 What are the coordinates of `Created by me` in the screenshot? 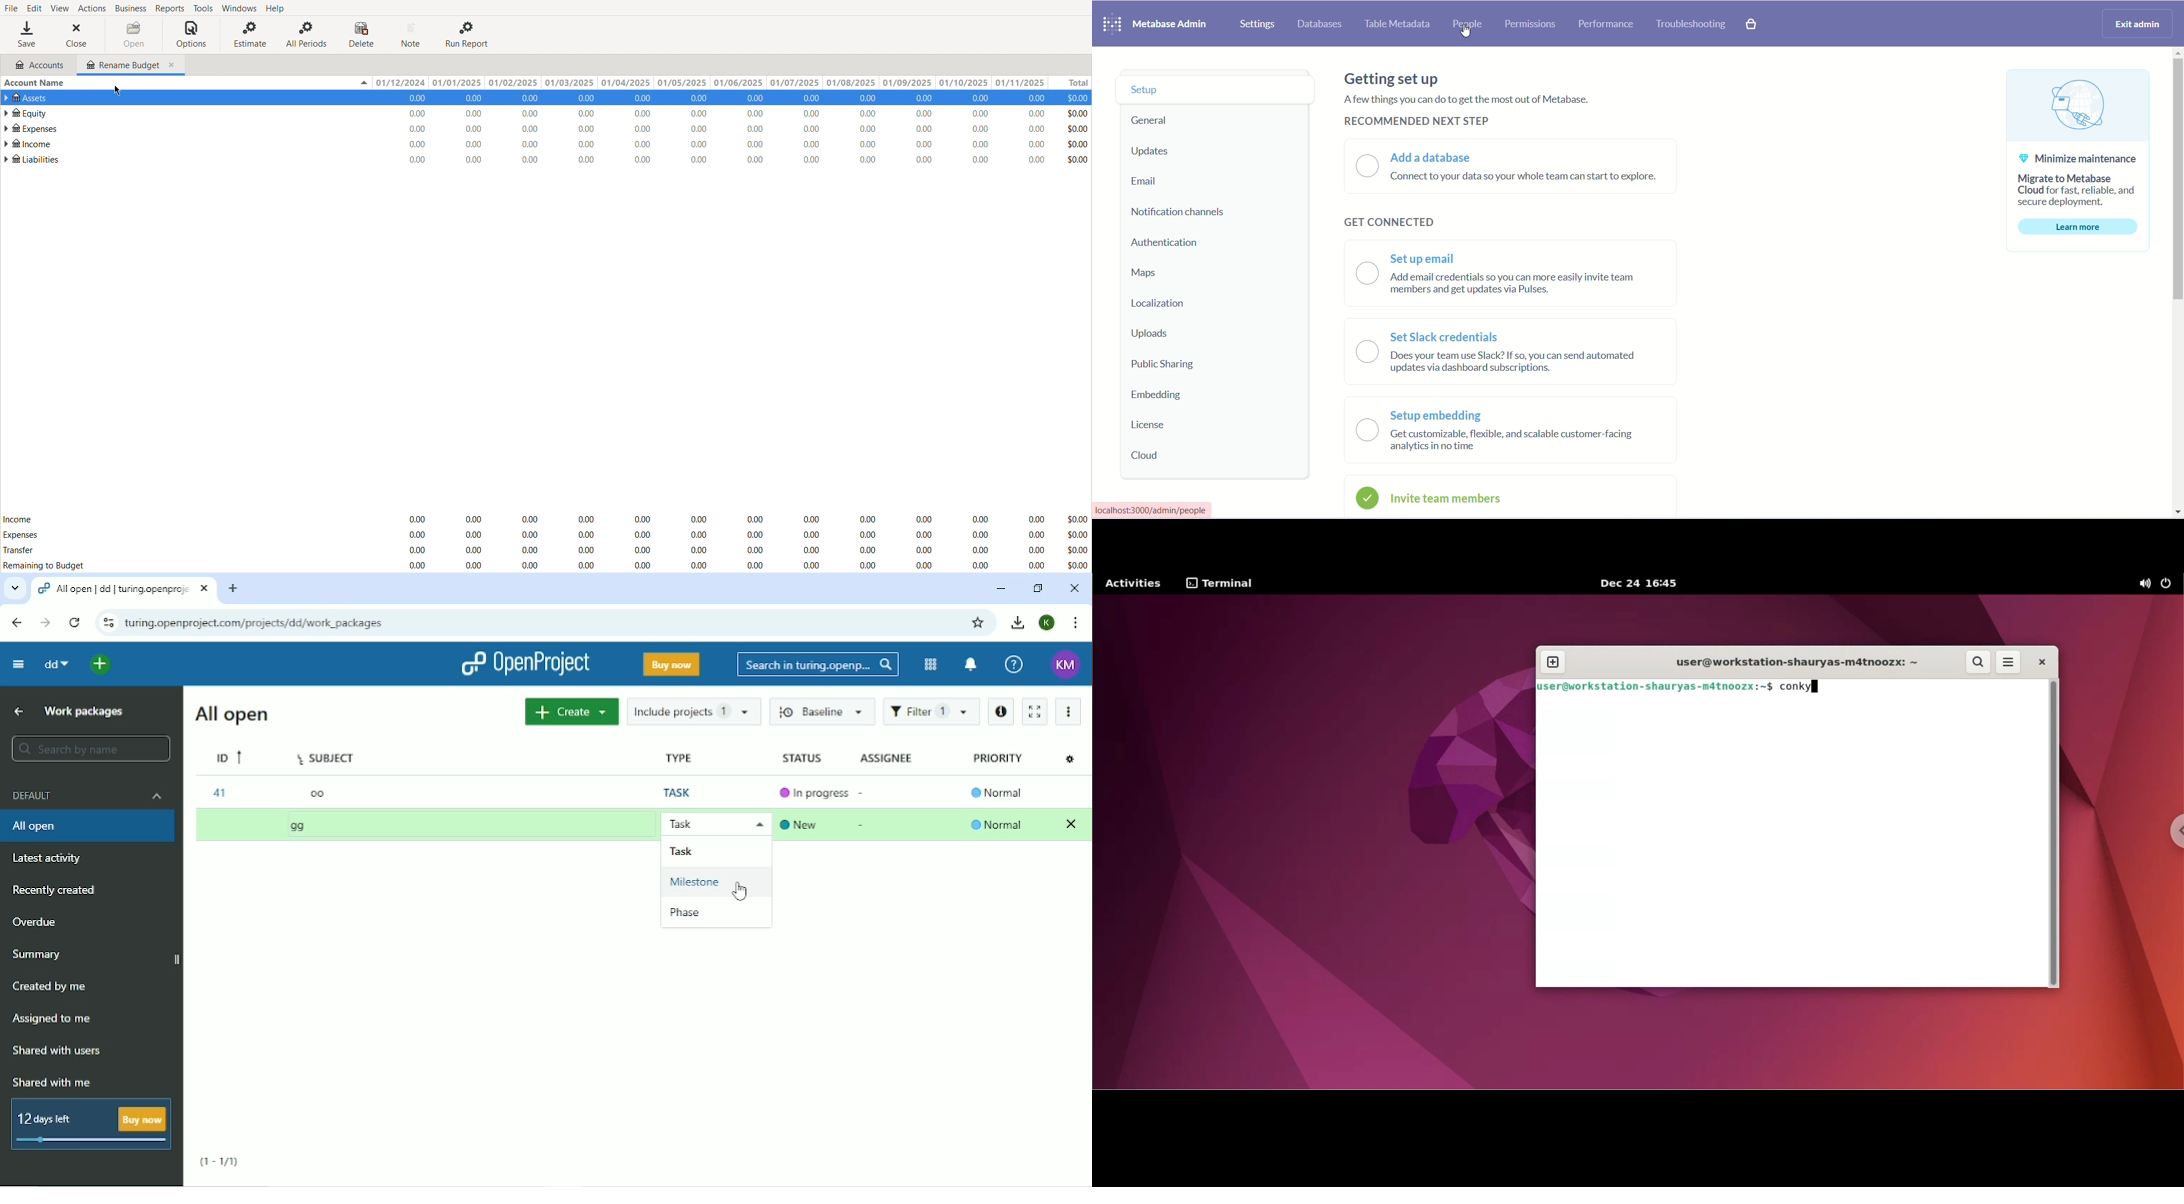 It's located at (51, 987).